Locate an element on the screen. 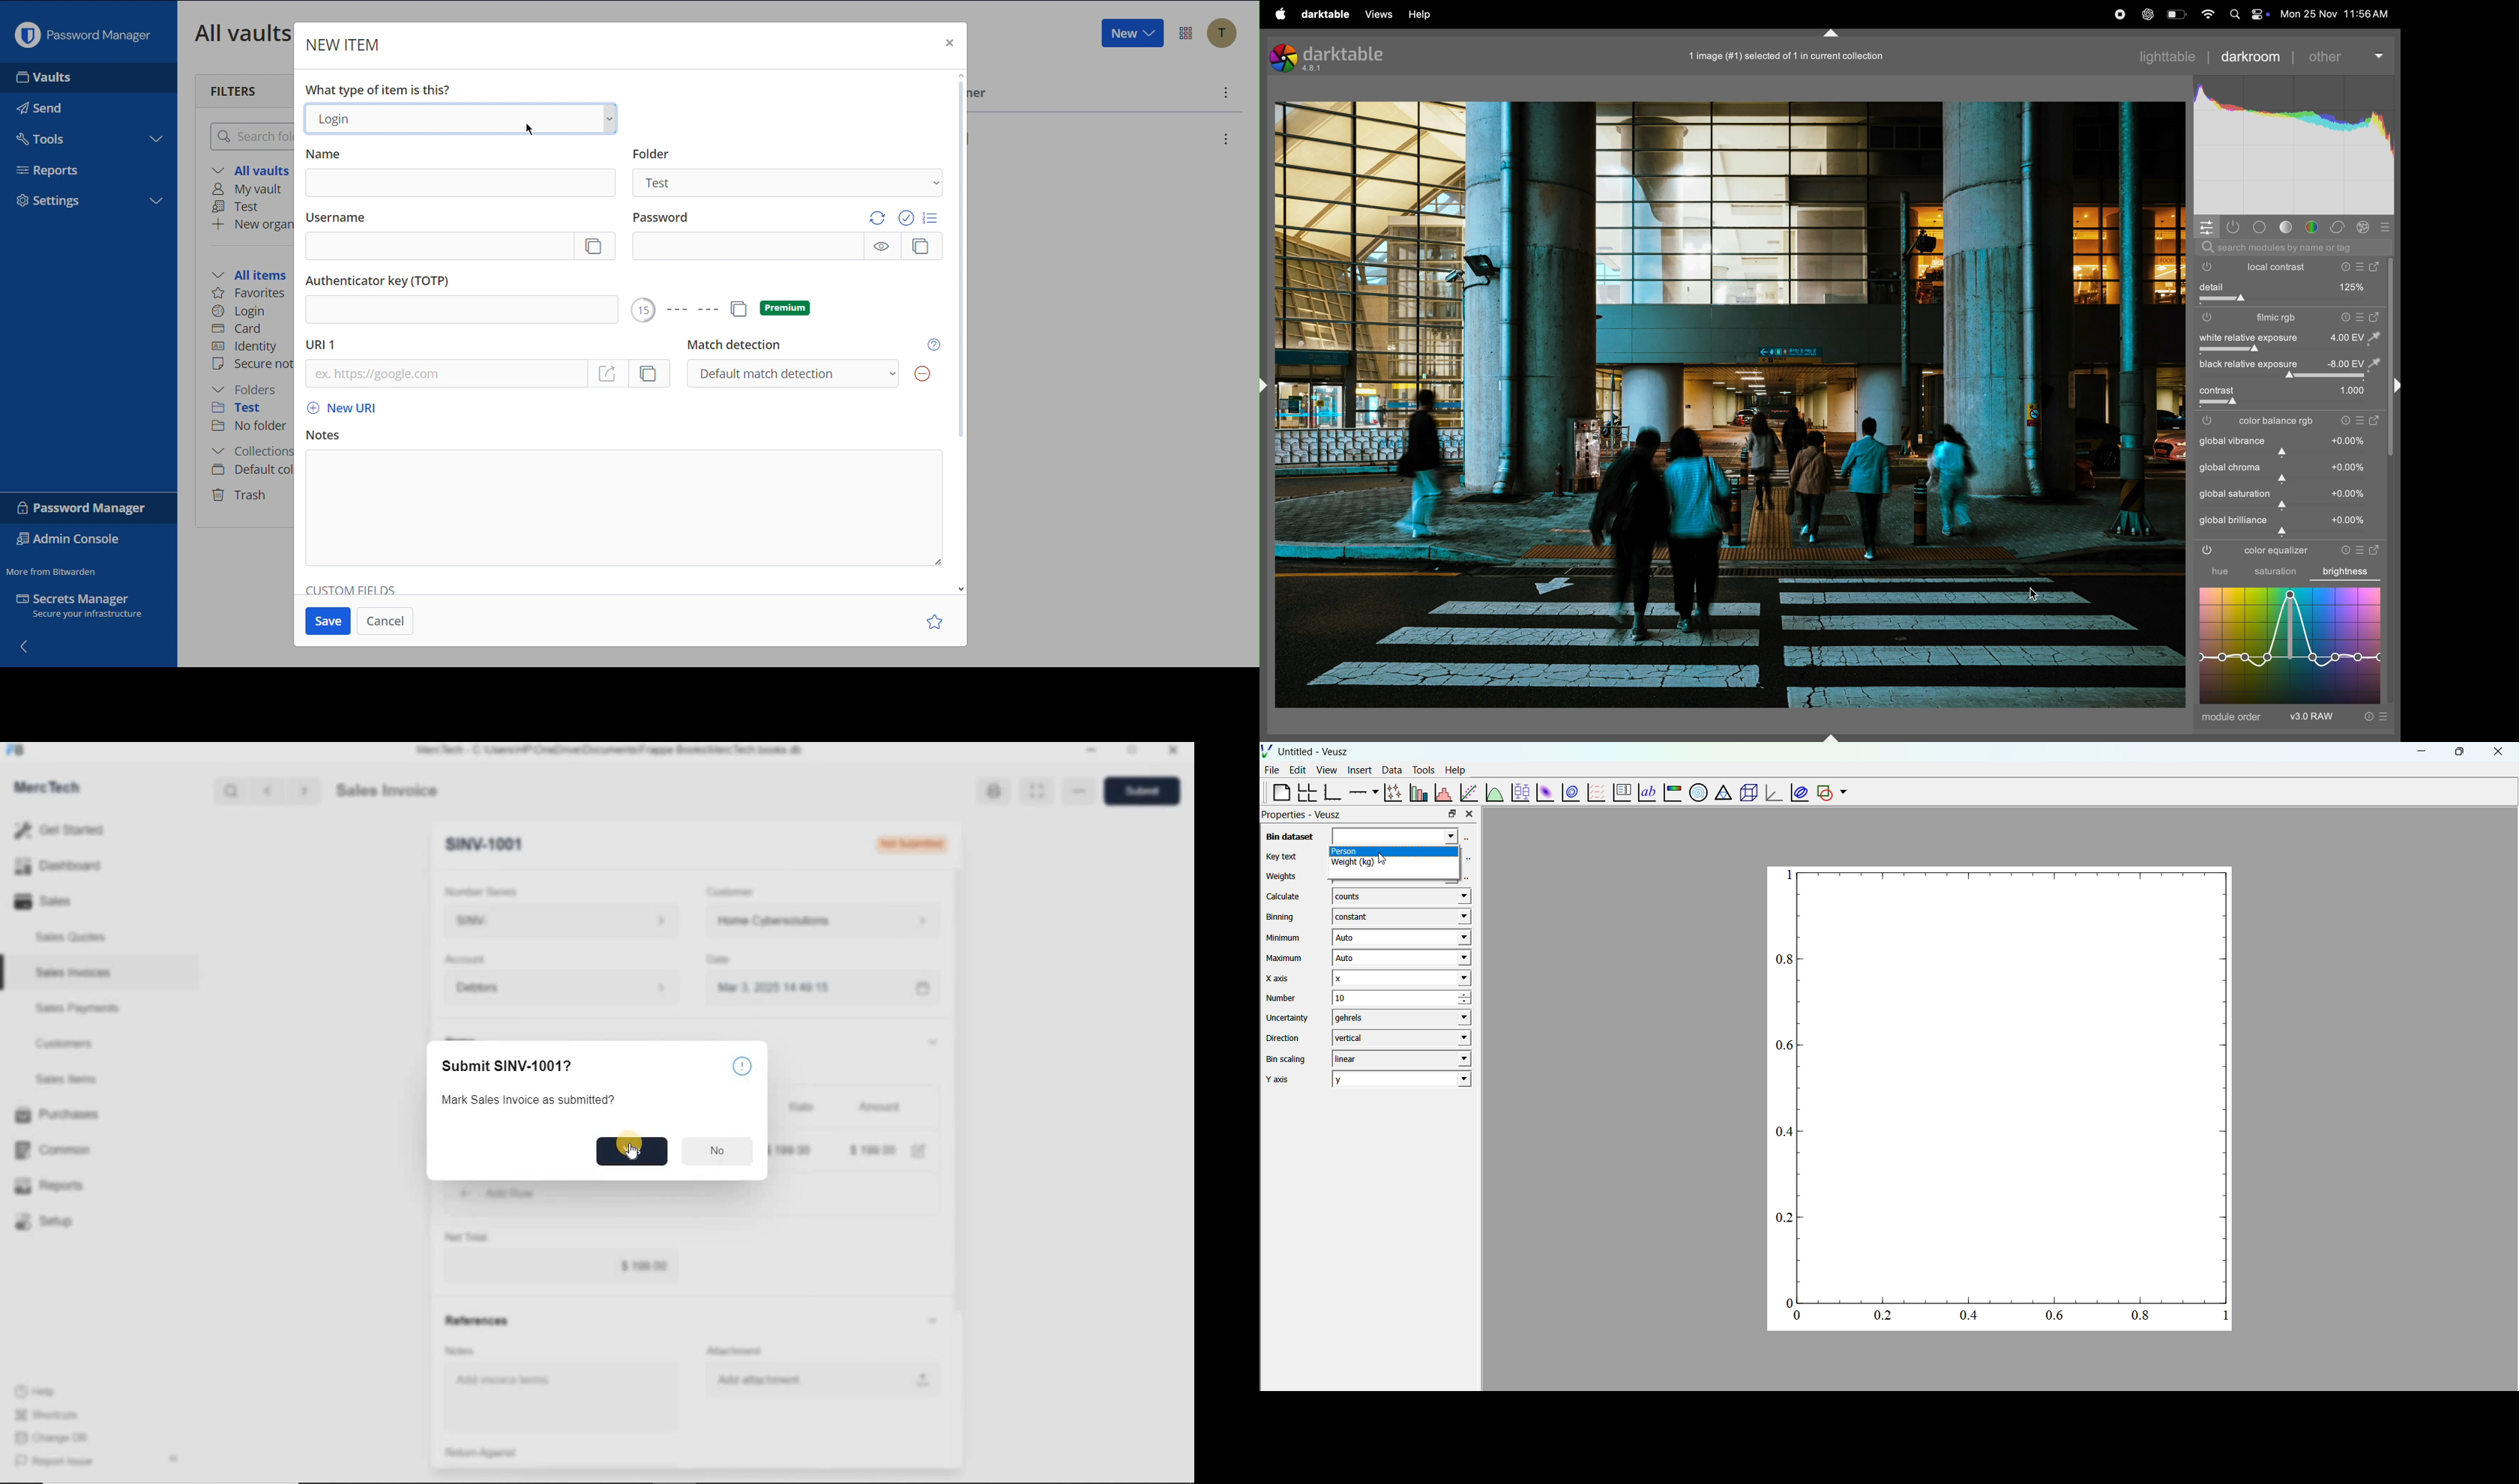 This screenshot has height=1484, width=2520. Purchases is located at coordinates (59, 1116).